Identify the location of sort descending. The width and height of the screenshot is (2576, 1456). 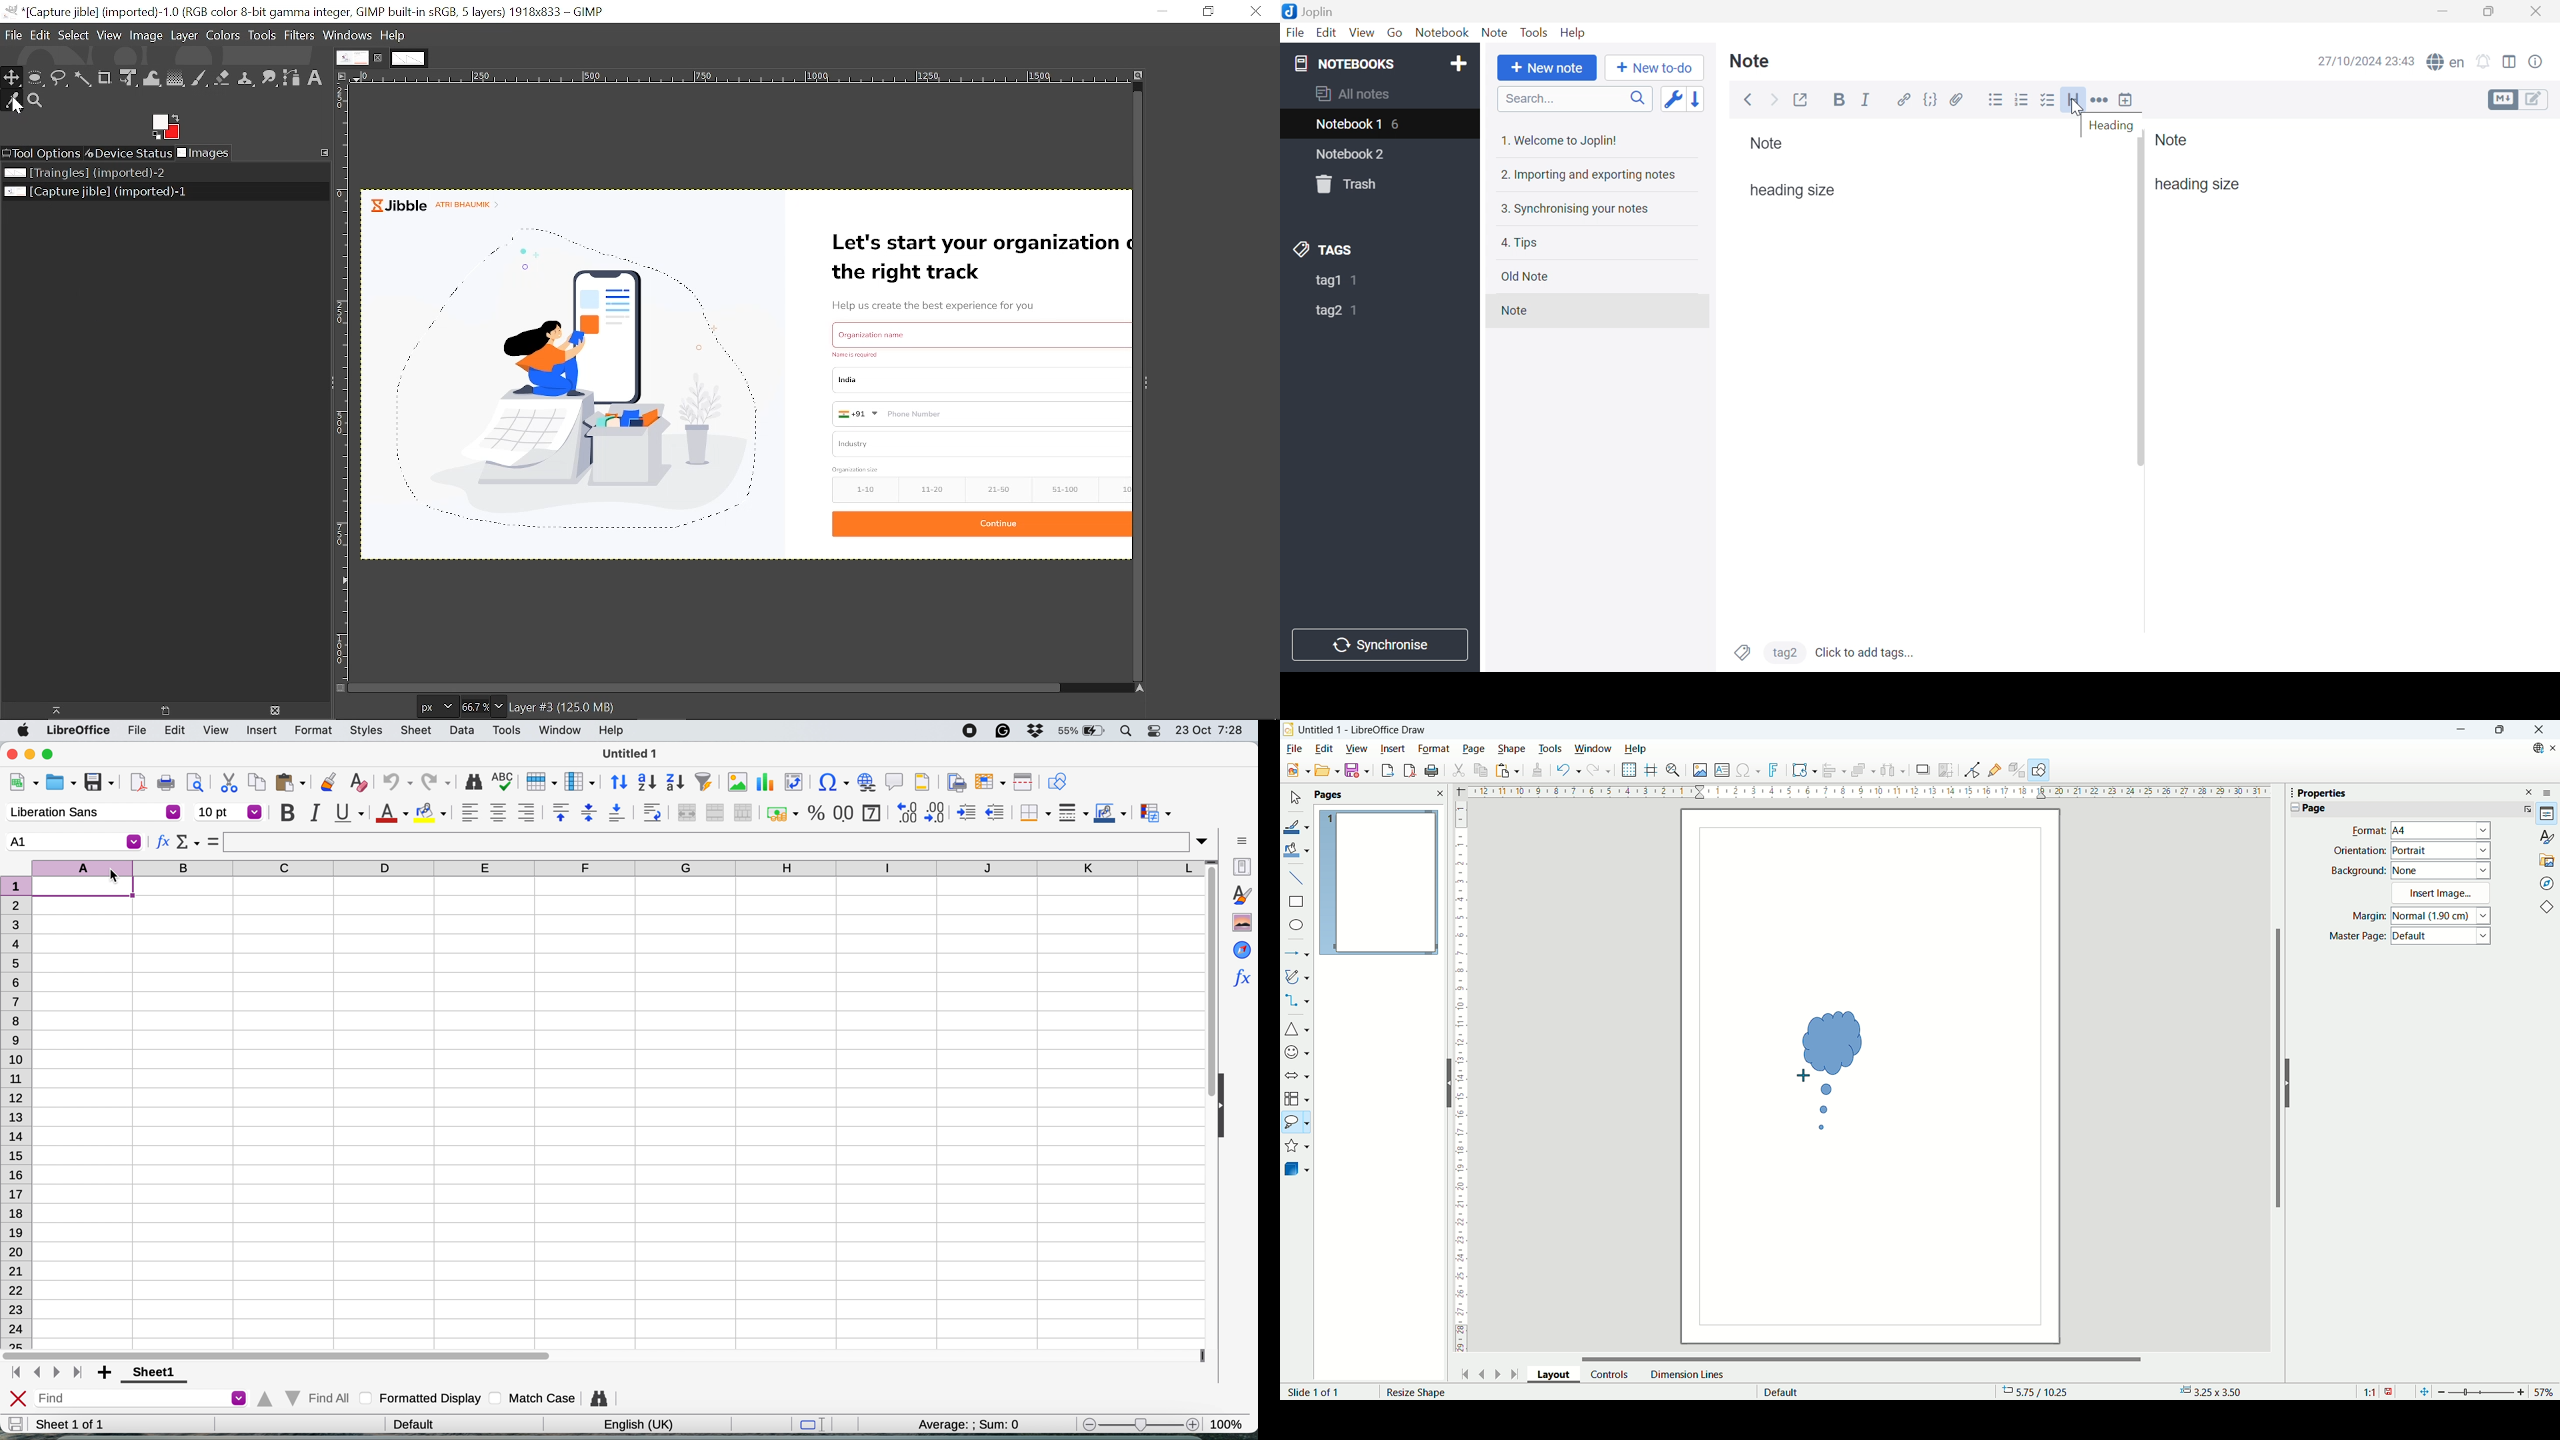
(676, 782).